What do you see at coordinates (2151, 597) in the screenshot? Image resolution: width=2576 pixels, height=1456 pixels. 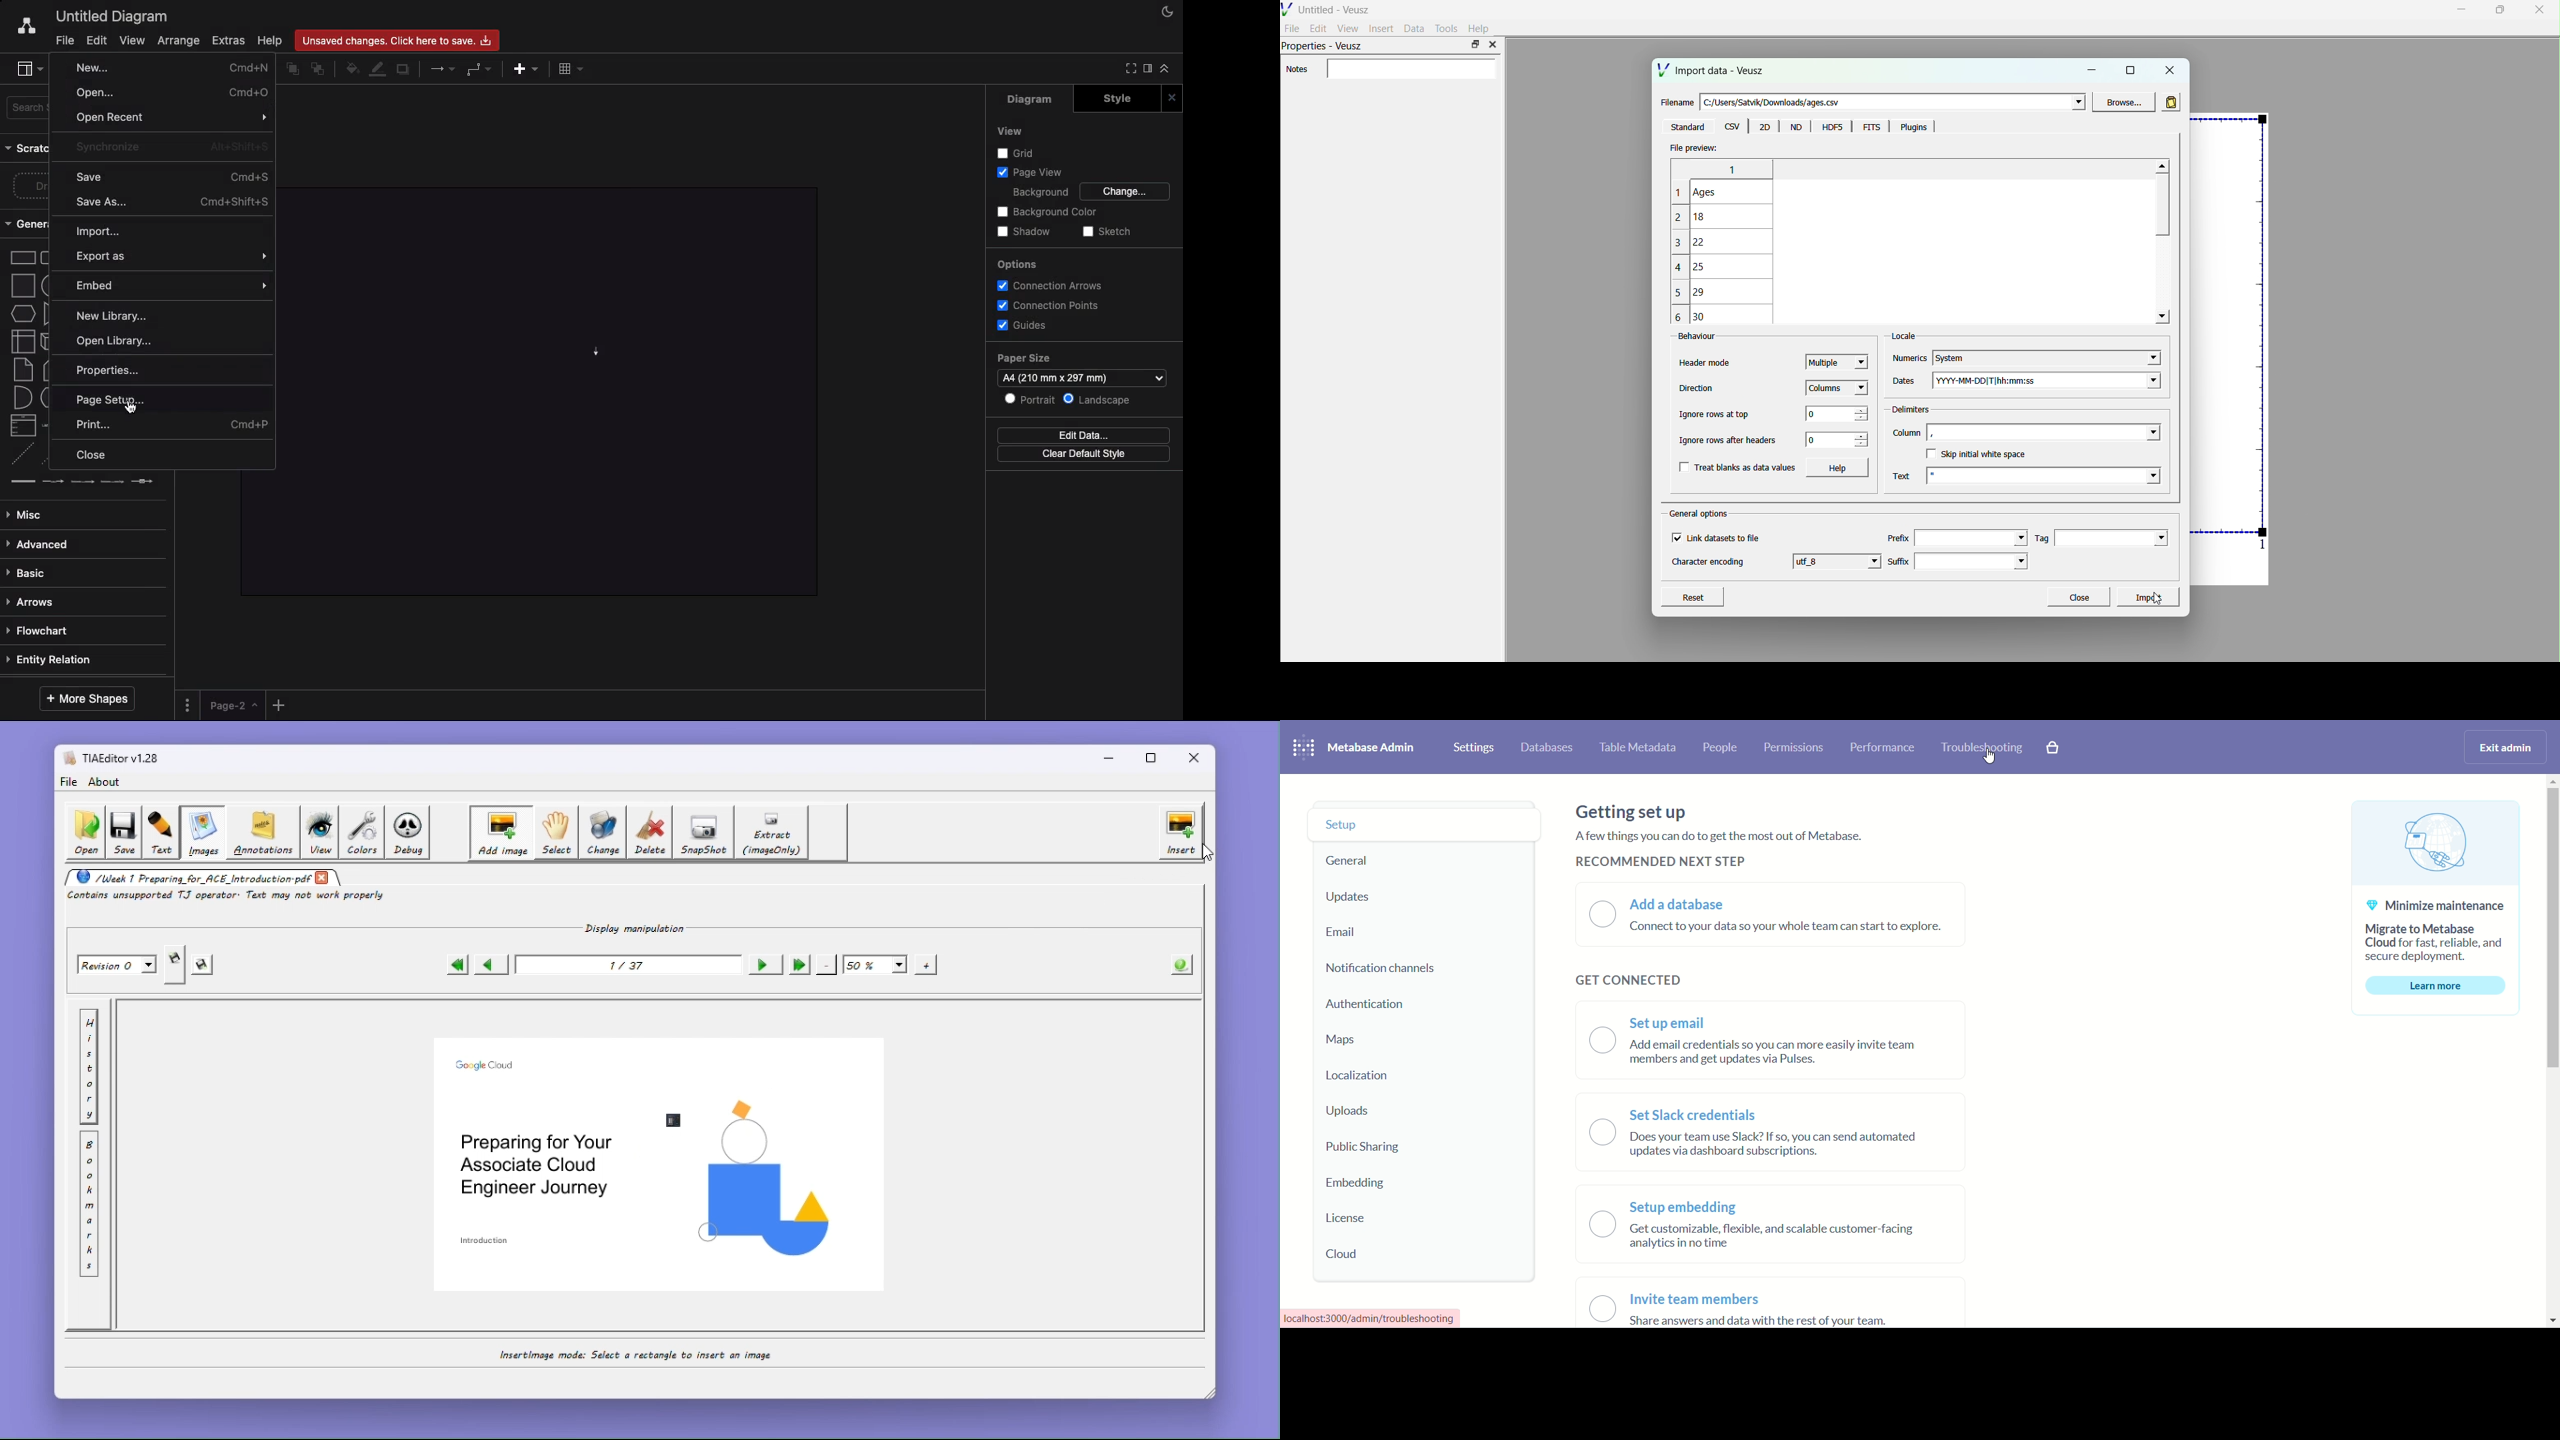 I see `Import` at bounding box center [2151, 597].